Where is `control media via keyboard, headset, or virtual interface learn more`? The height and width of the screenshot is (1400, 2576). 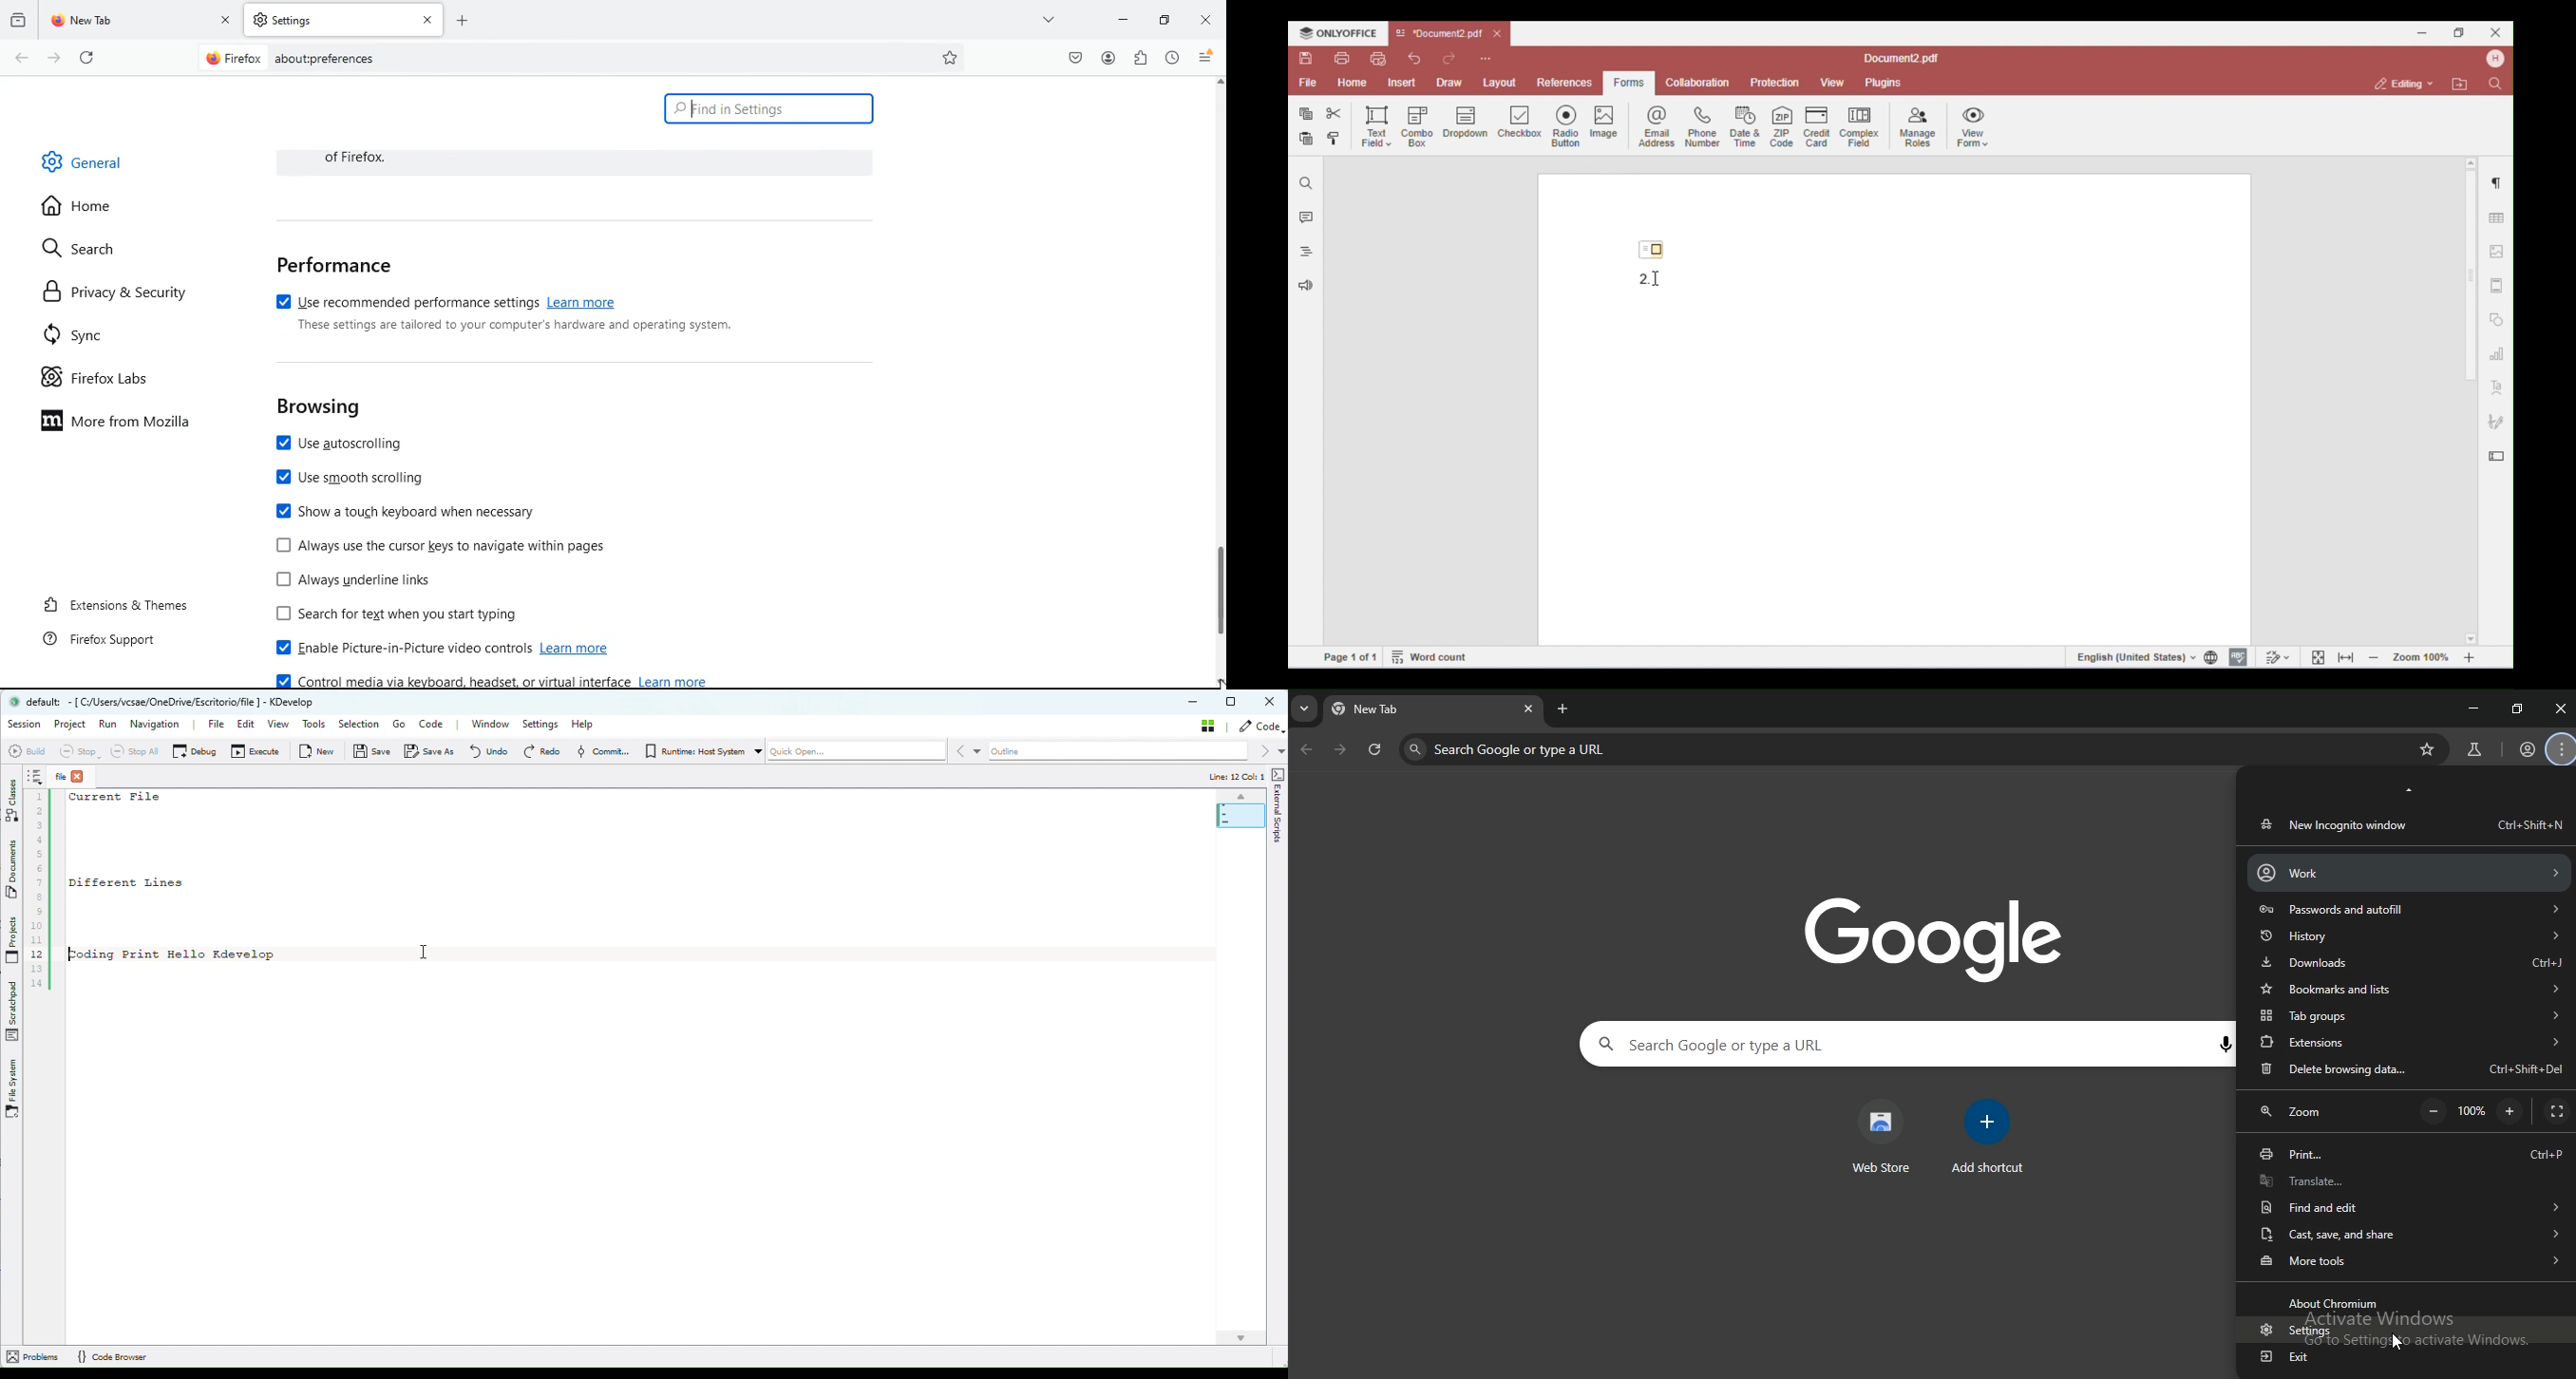
control media via keyboard, headset, or virtual interface learn more is located at coordinates (494, 681).